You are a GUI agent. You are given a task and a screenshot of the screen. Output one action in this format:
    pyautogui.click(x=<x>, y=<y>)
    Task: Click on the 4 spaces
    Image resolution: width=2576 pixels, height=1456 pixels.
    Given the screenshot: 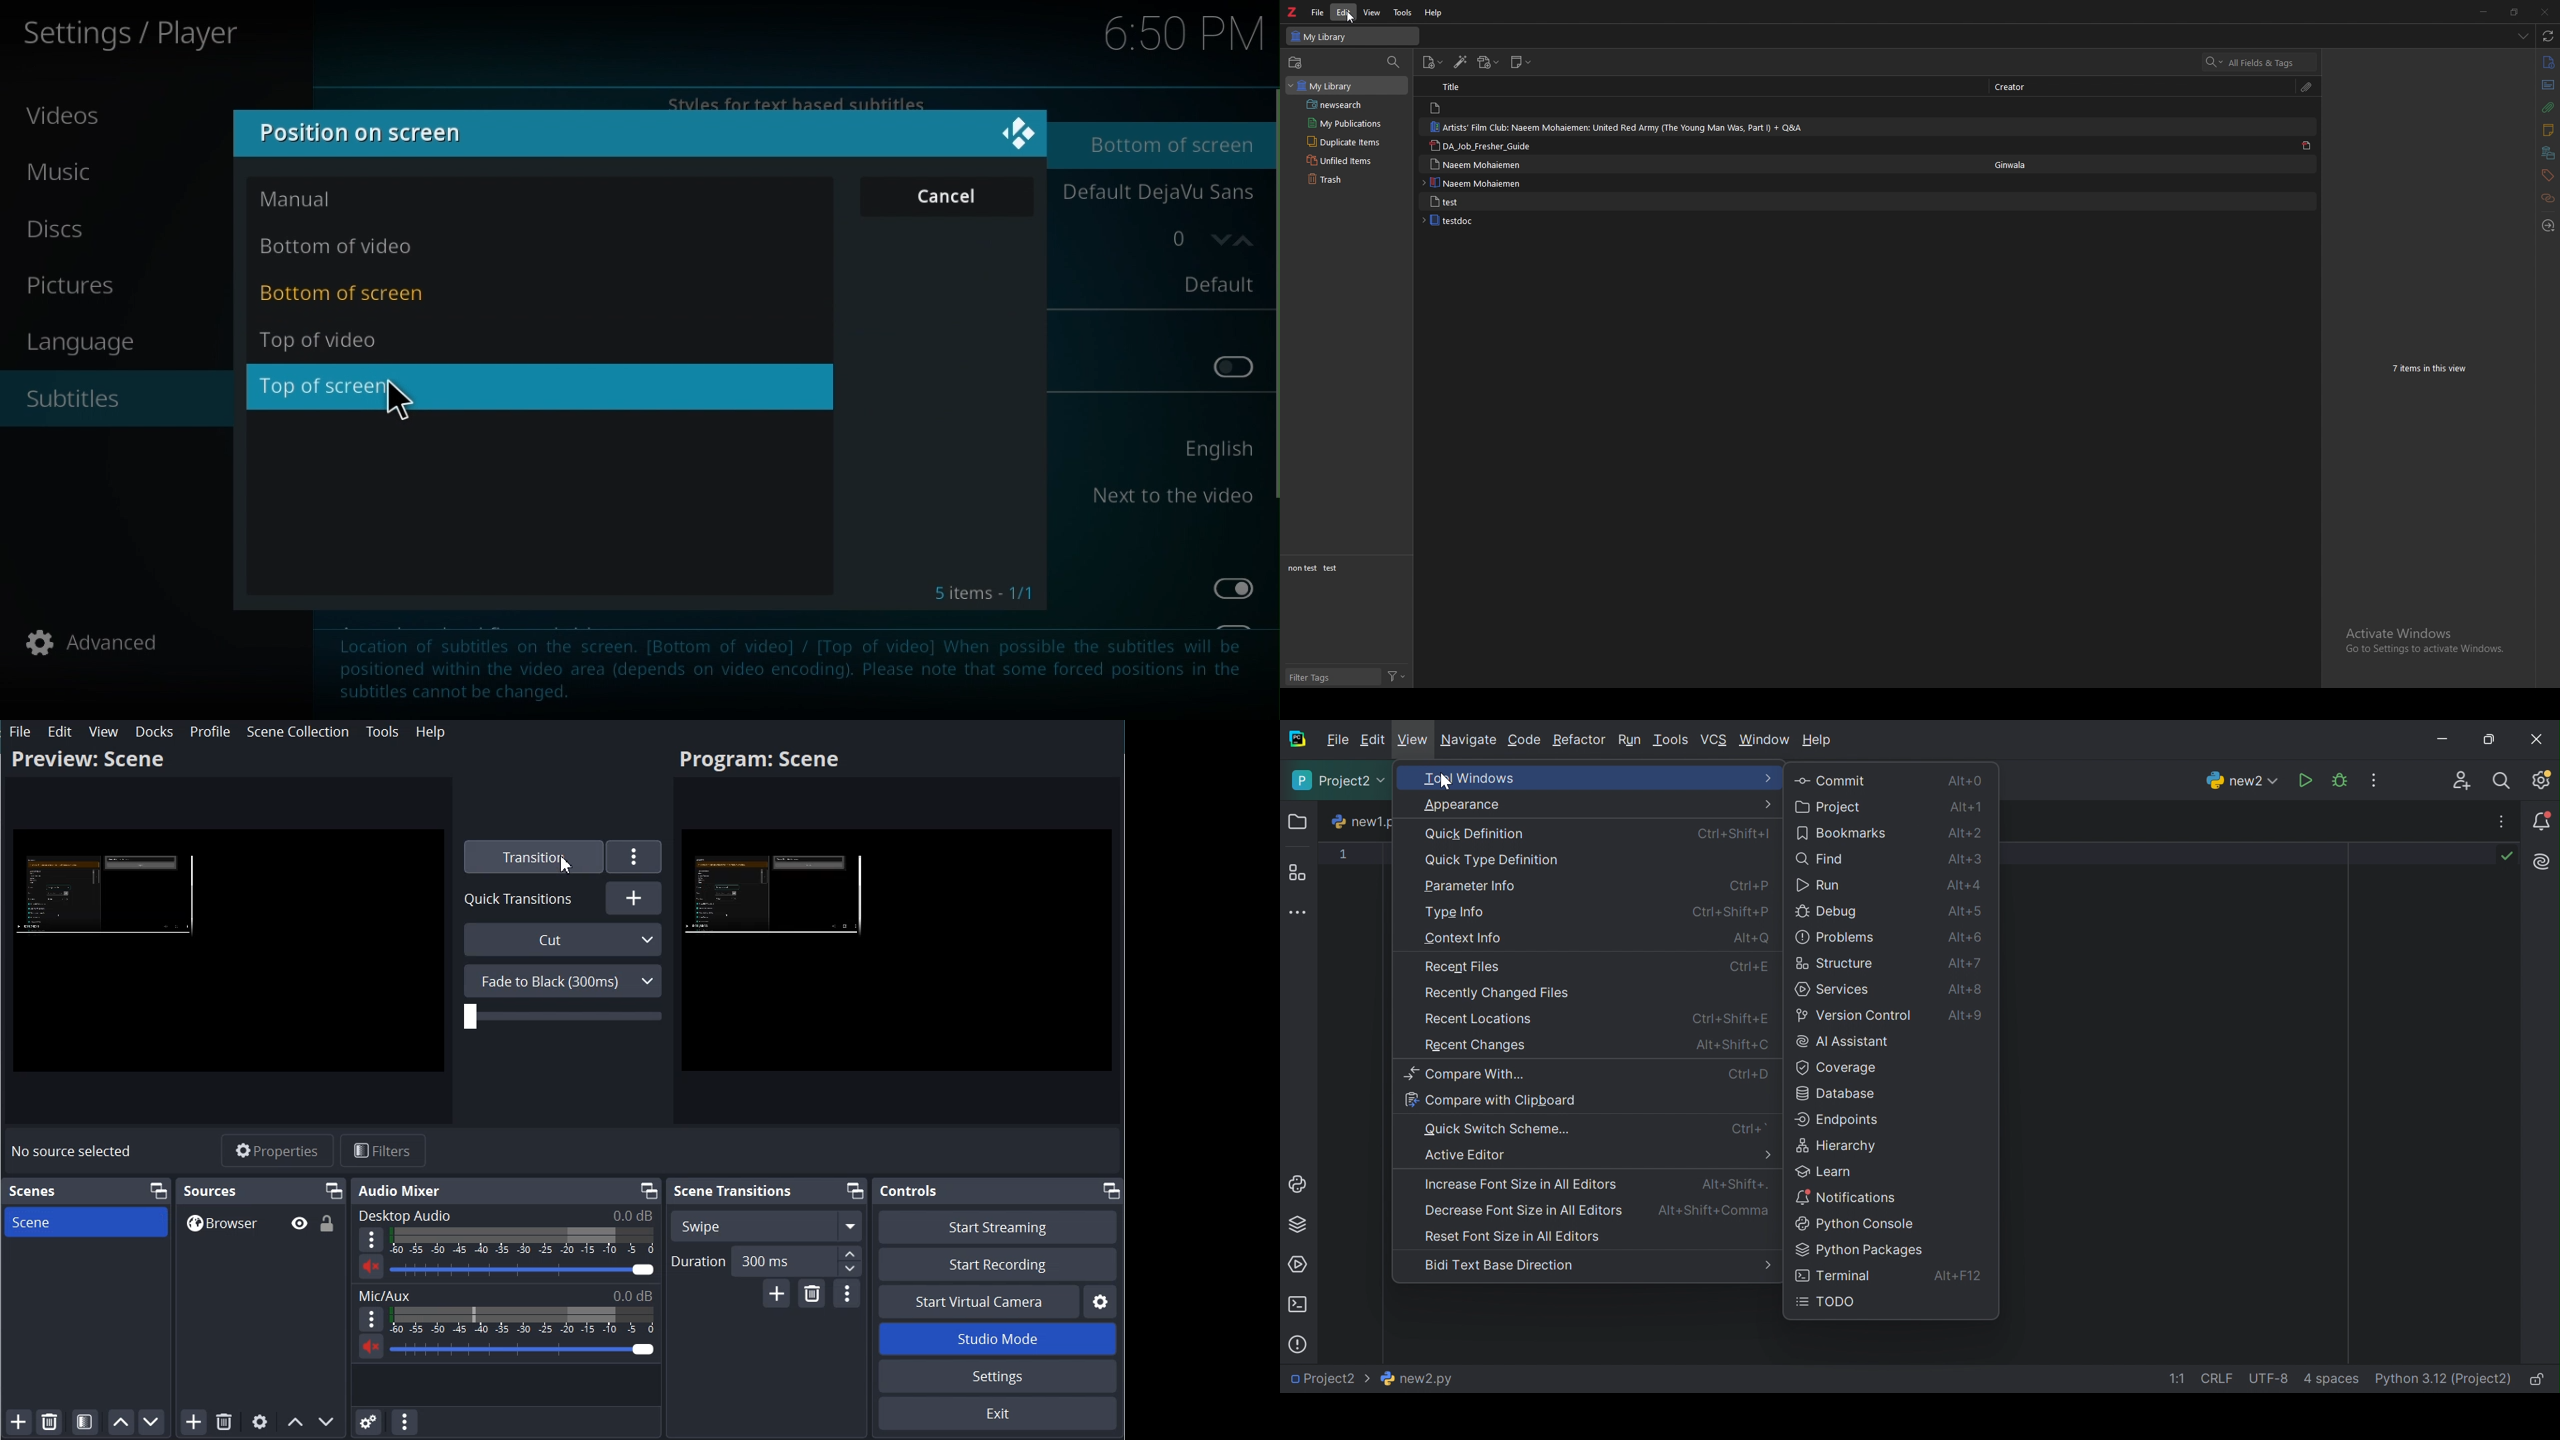 What is the action you would take?
    pyautogui.click(x=2329, y=1380)
    